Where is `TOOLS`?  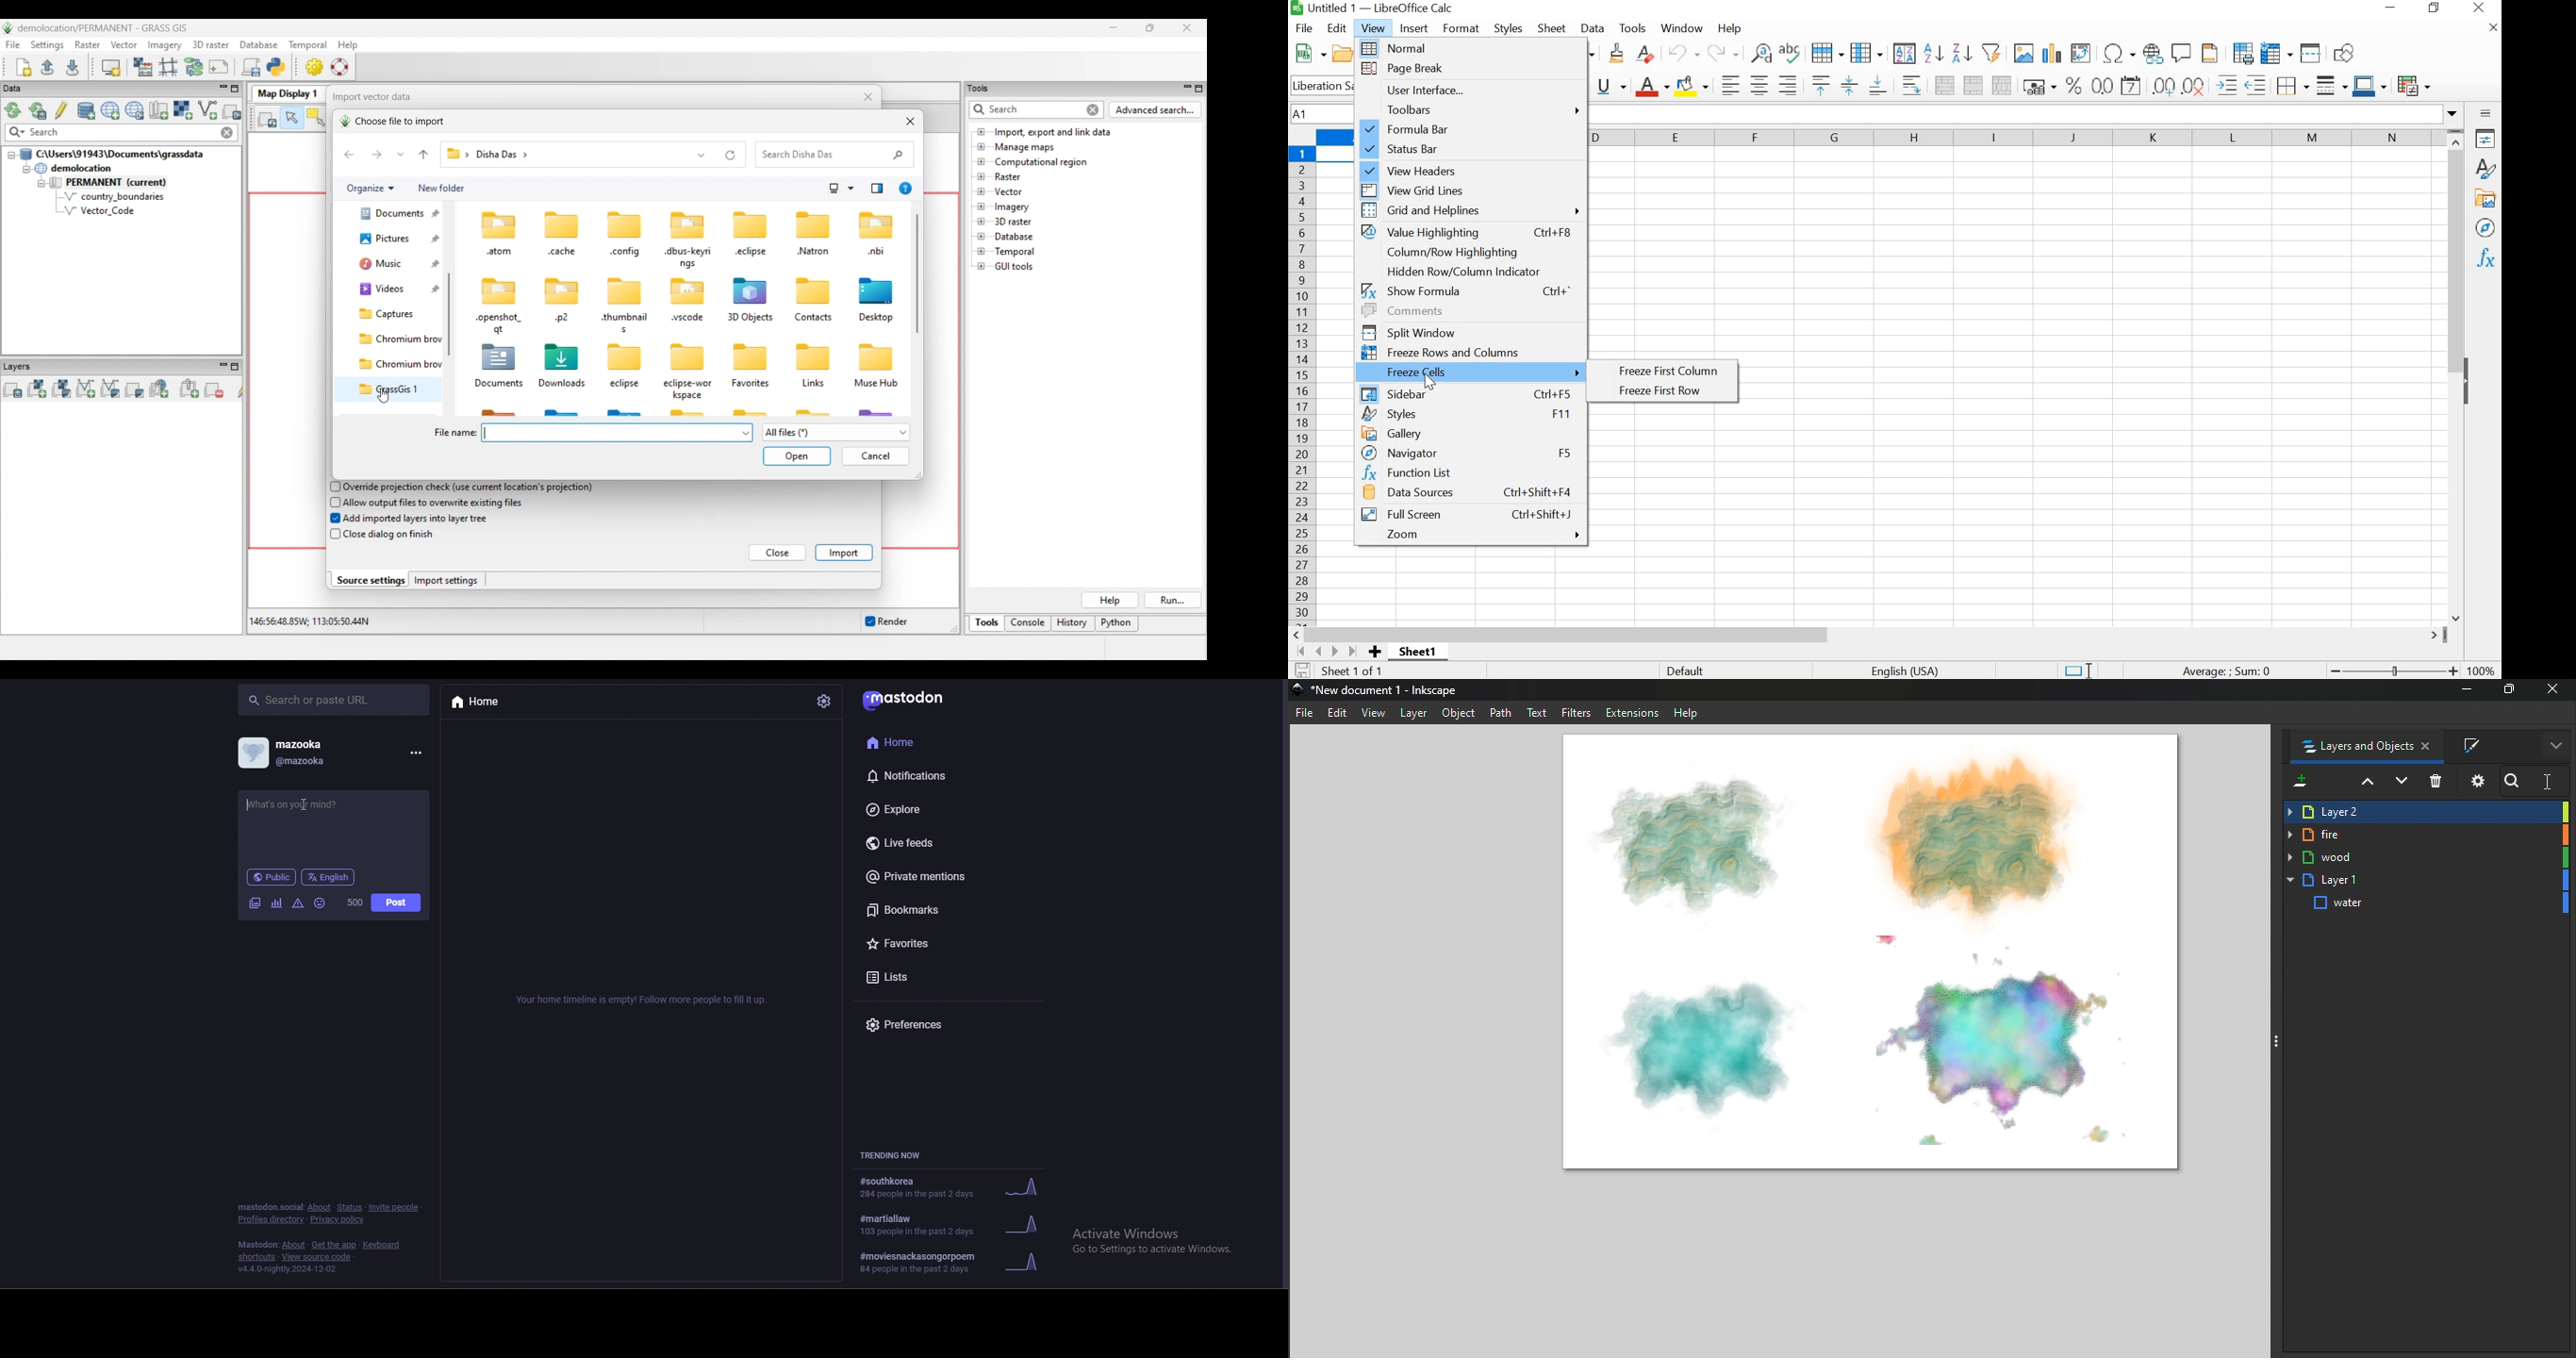
TOOLS is located at coordinates (1633, 27).